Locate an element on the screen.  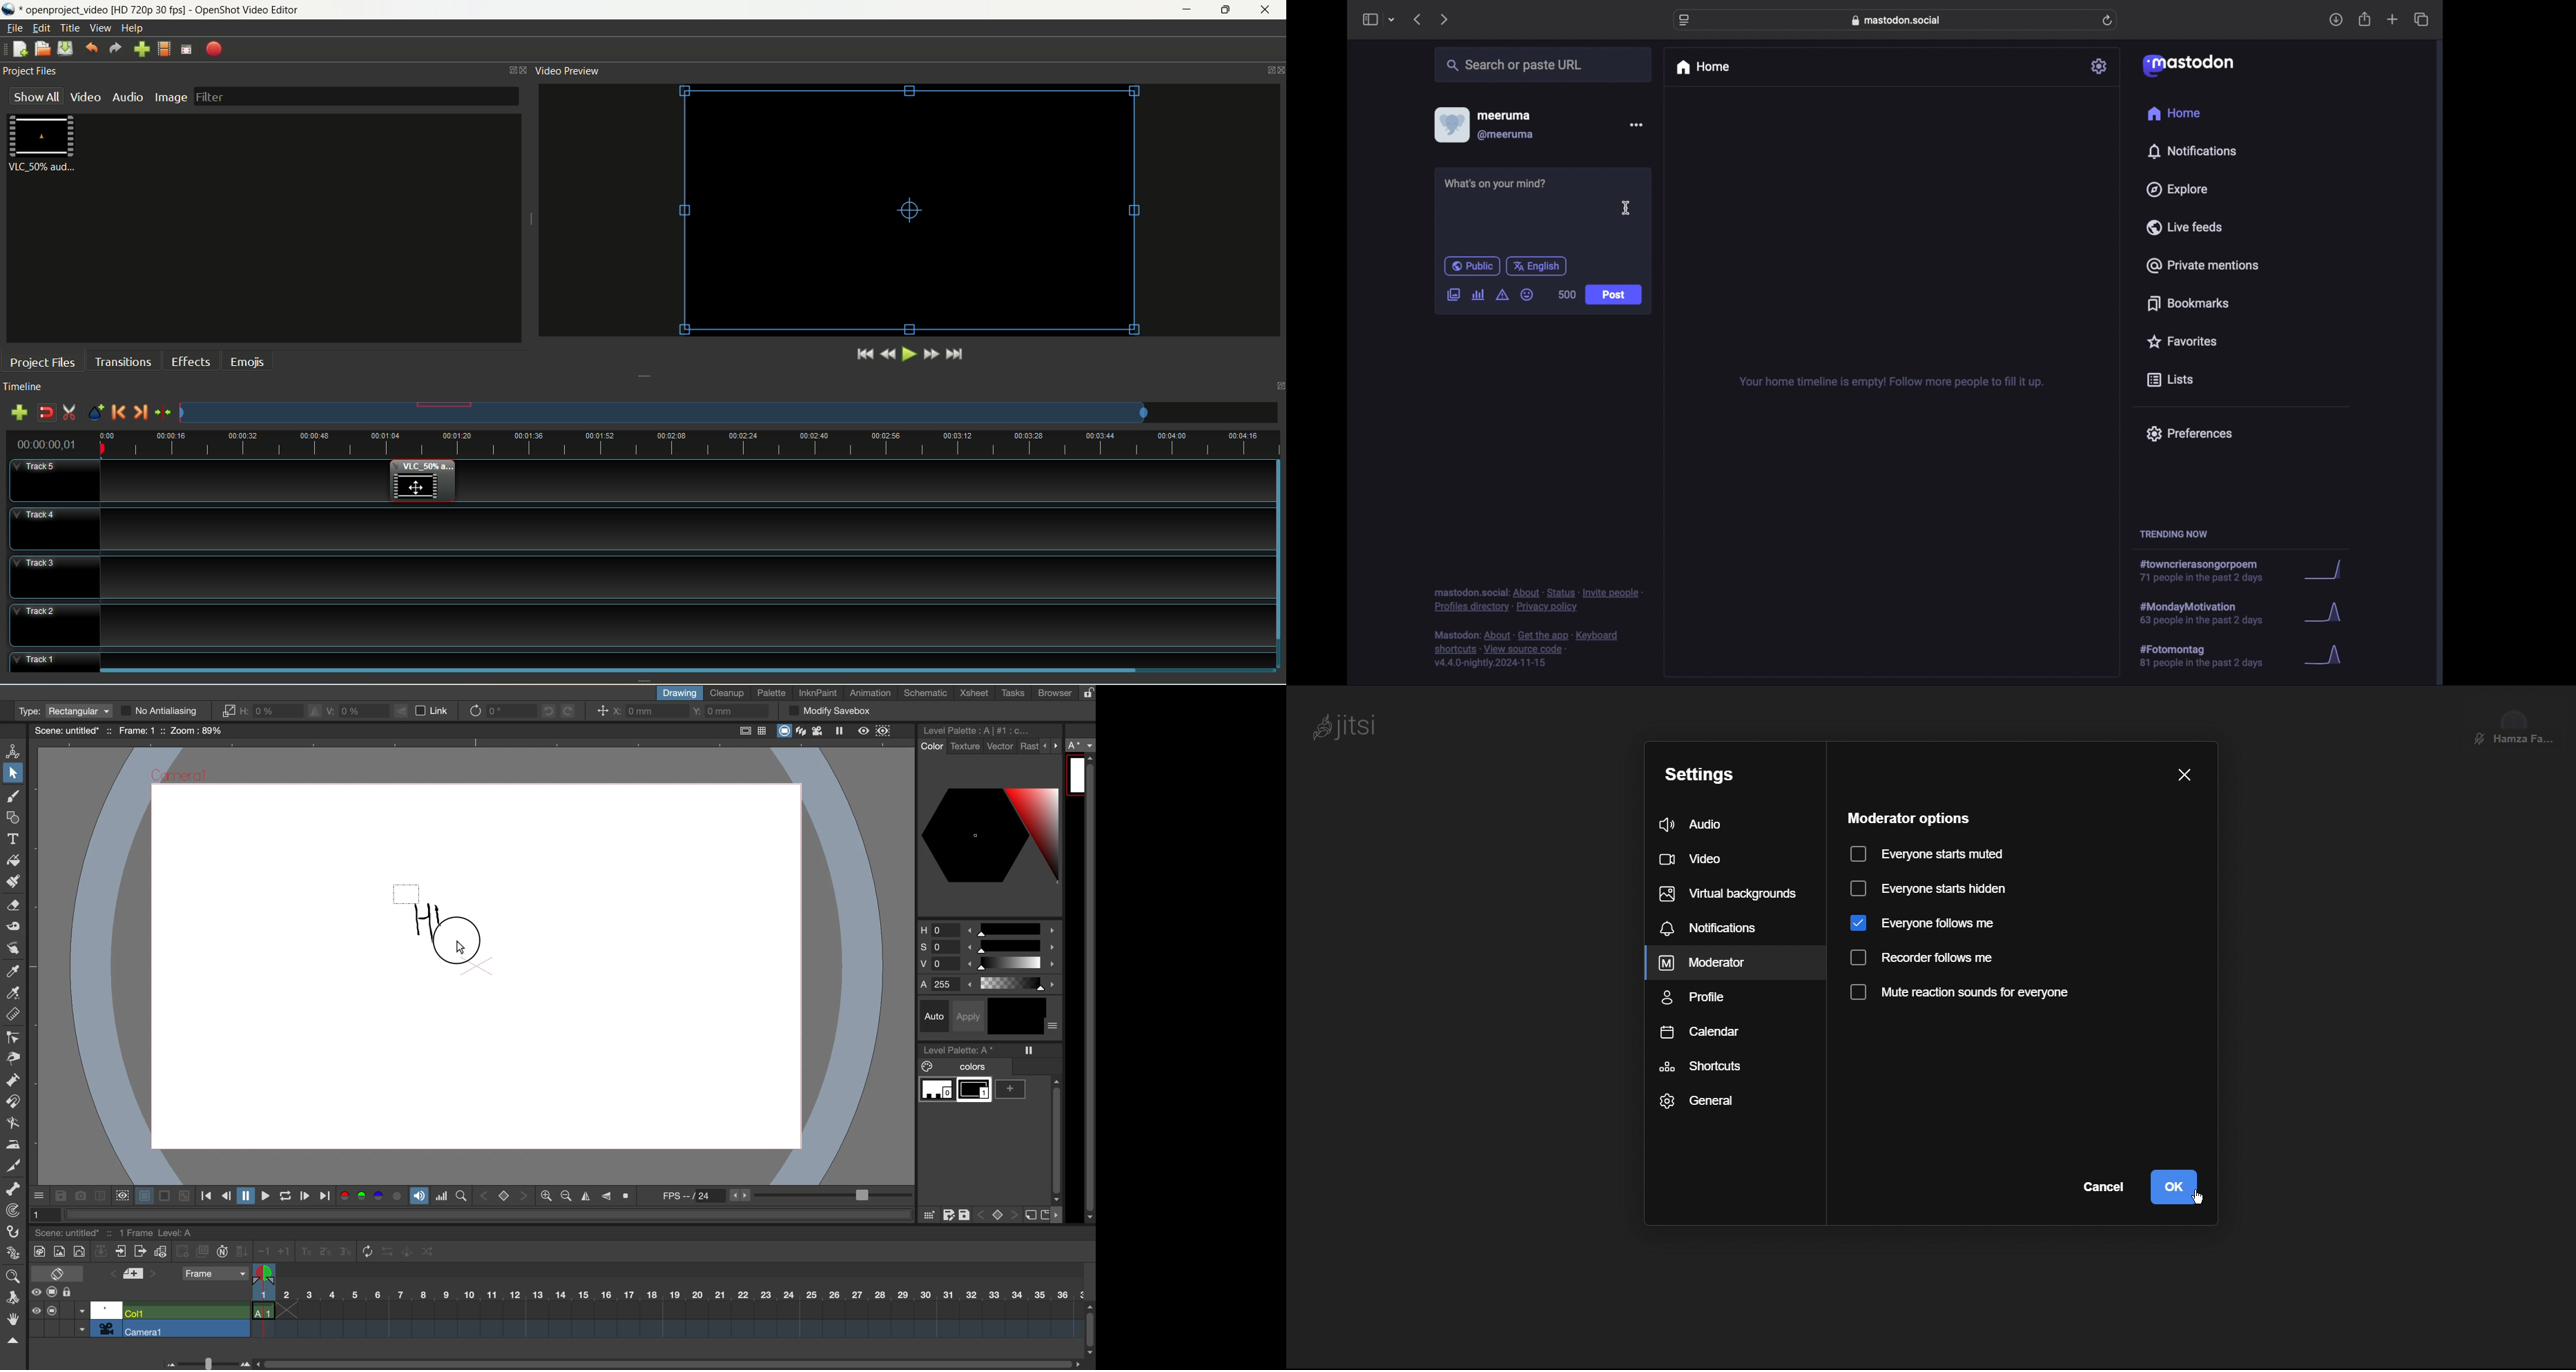
Everyone starts muted is located at coordinates (1926, 851).